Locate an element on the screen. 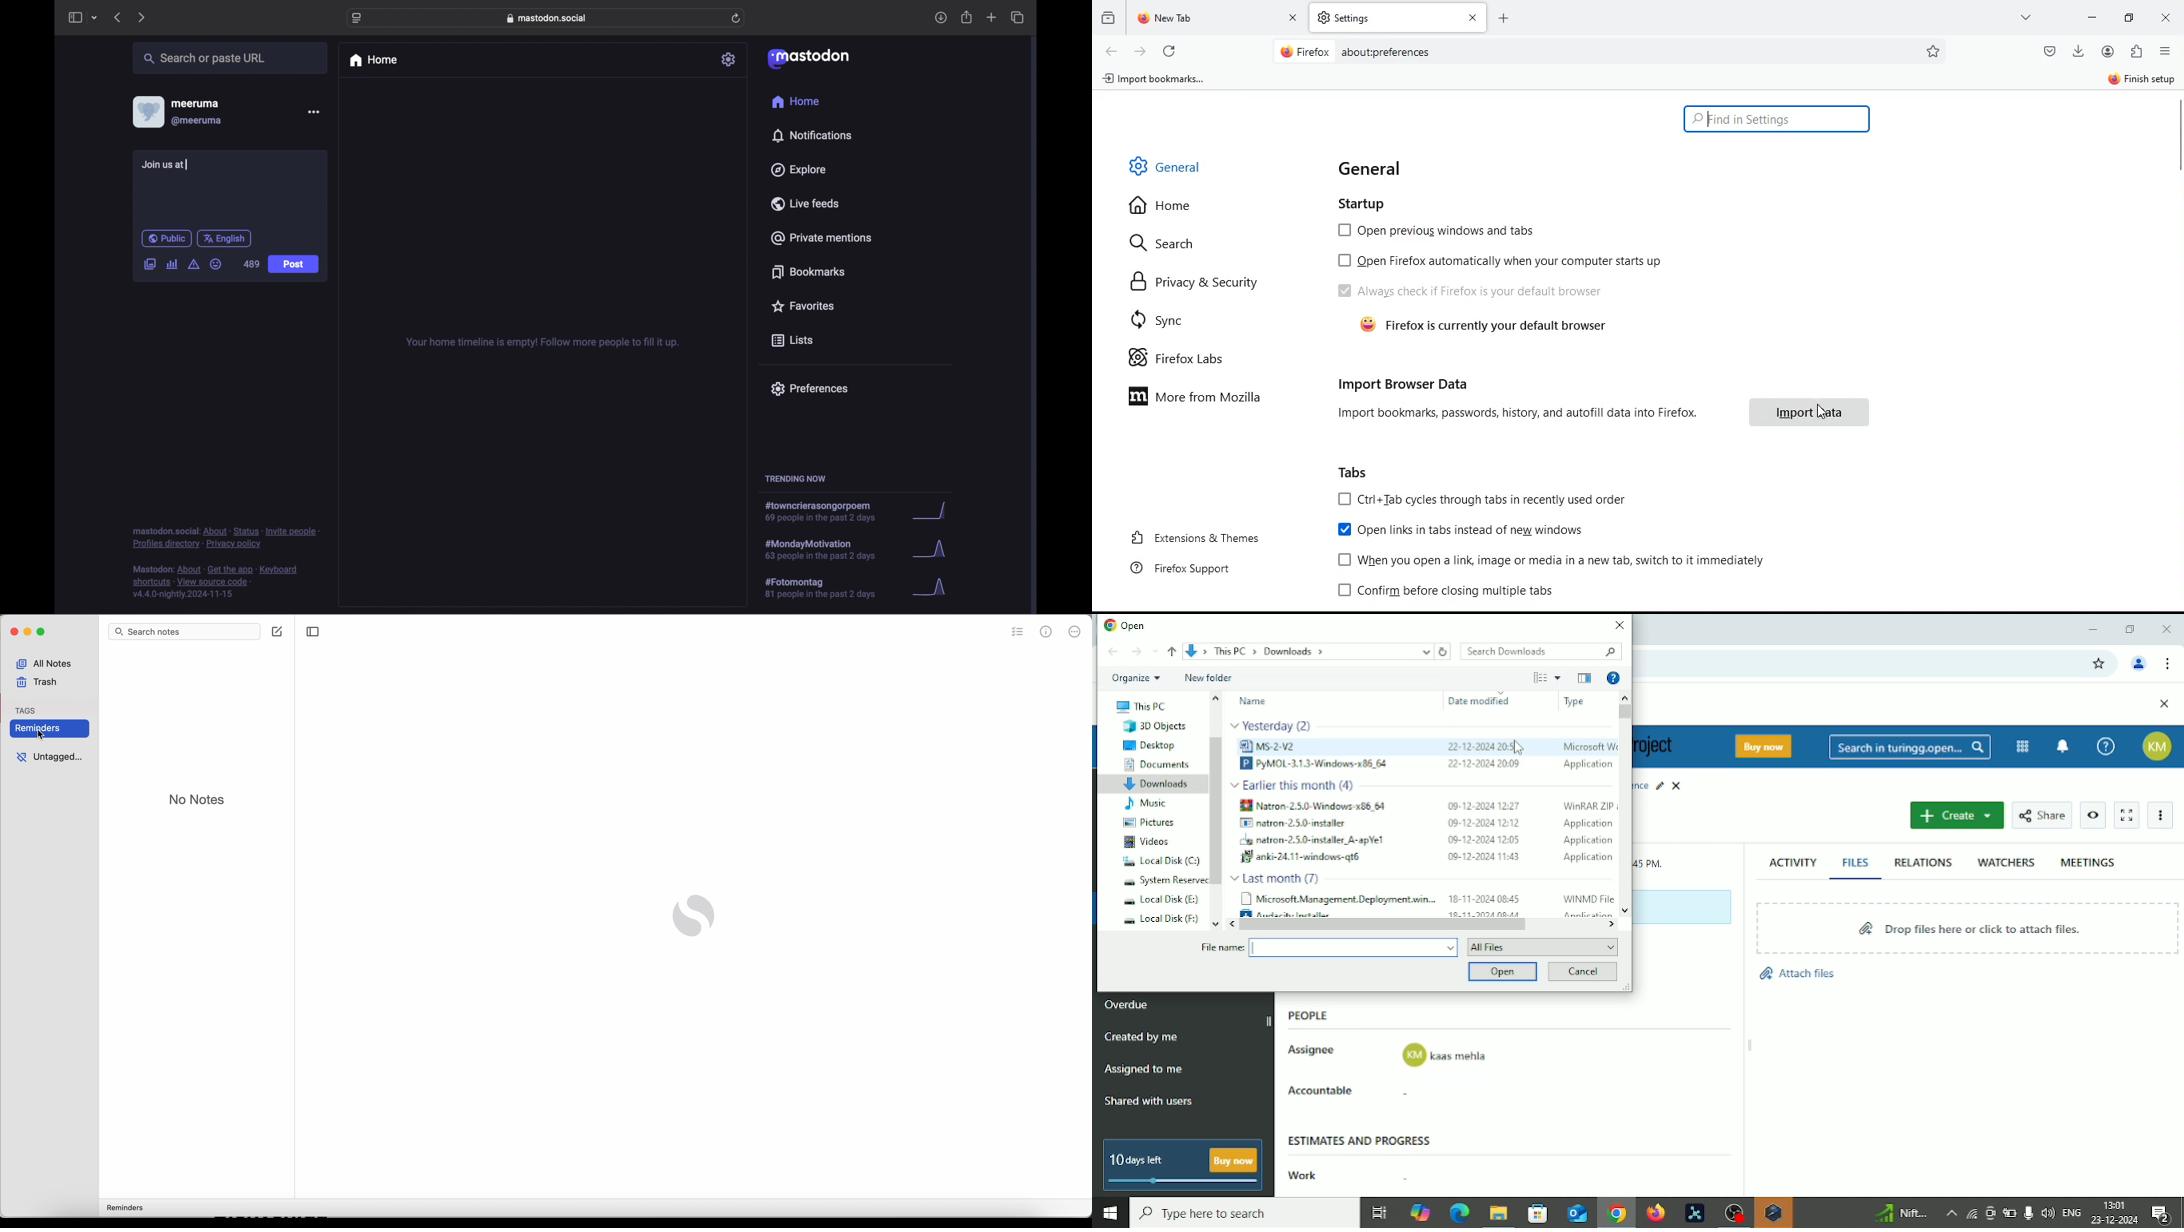  refresh is located at coordinates (1171, 53).